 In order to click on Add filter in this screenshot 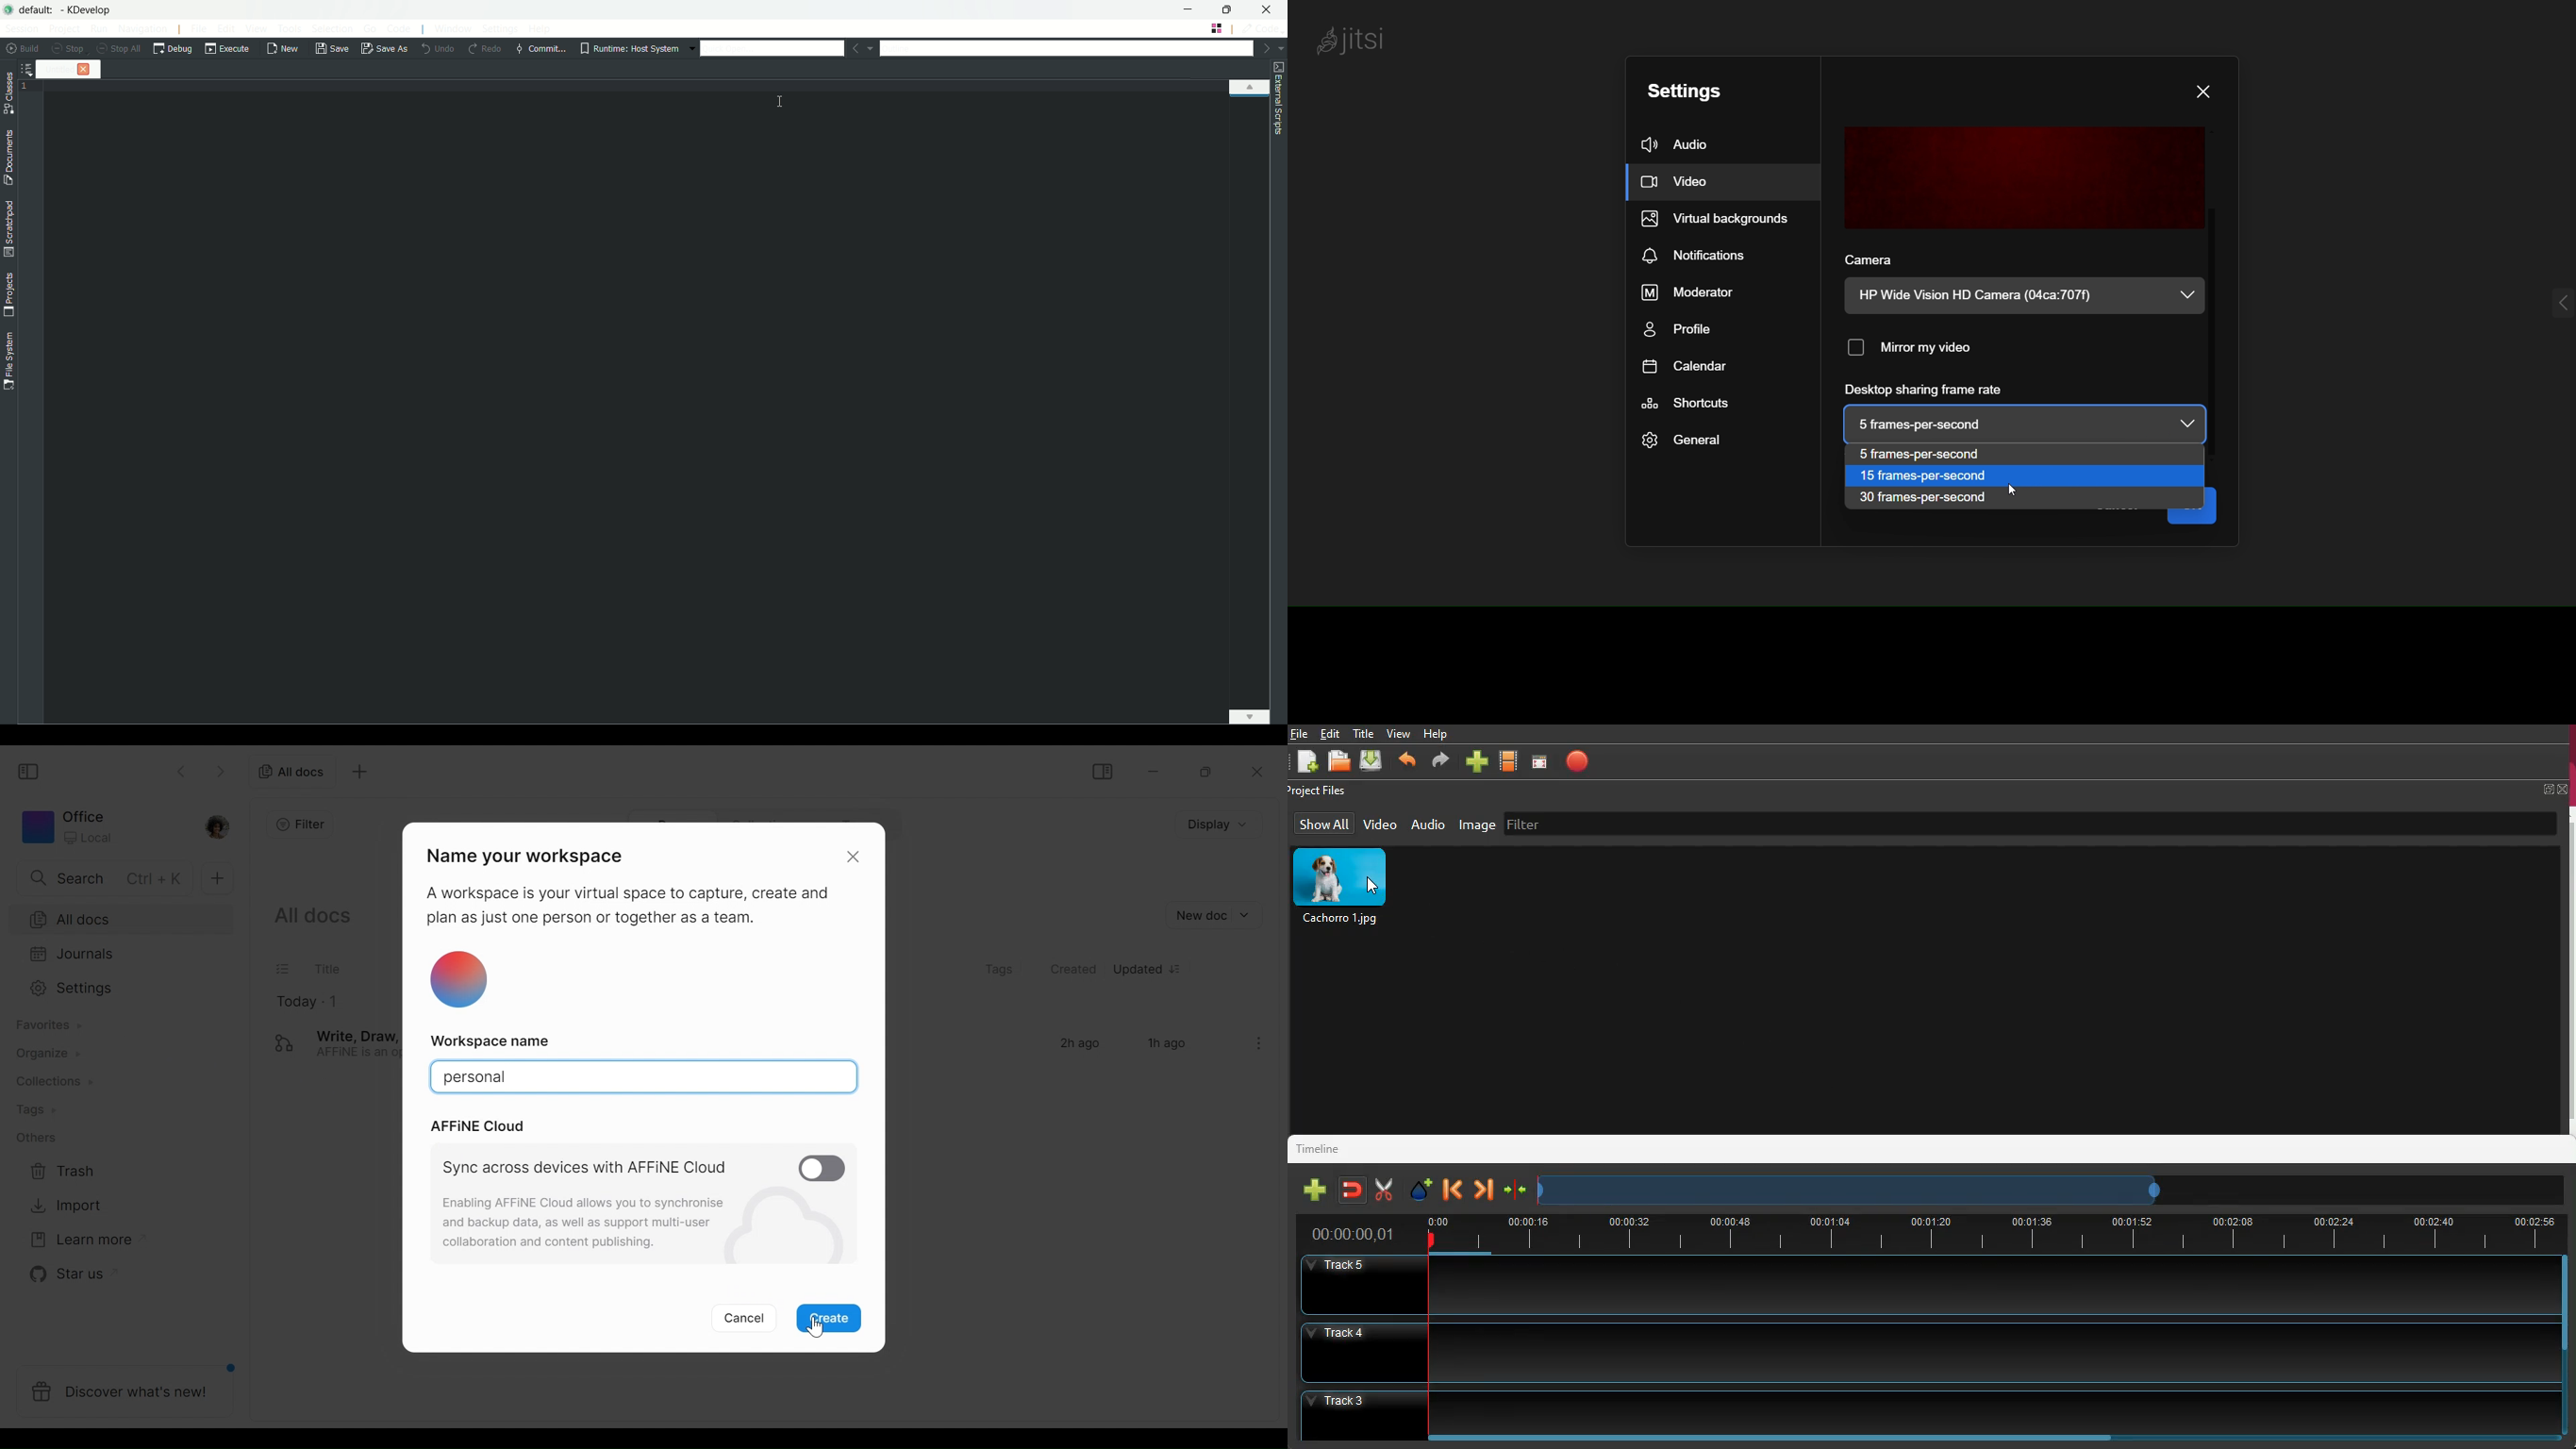, I will do `click(295, 824)`.